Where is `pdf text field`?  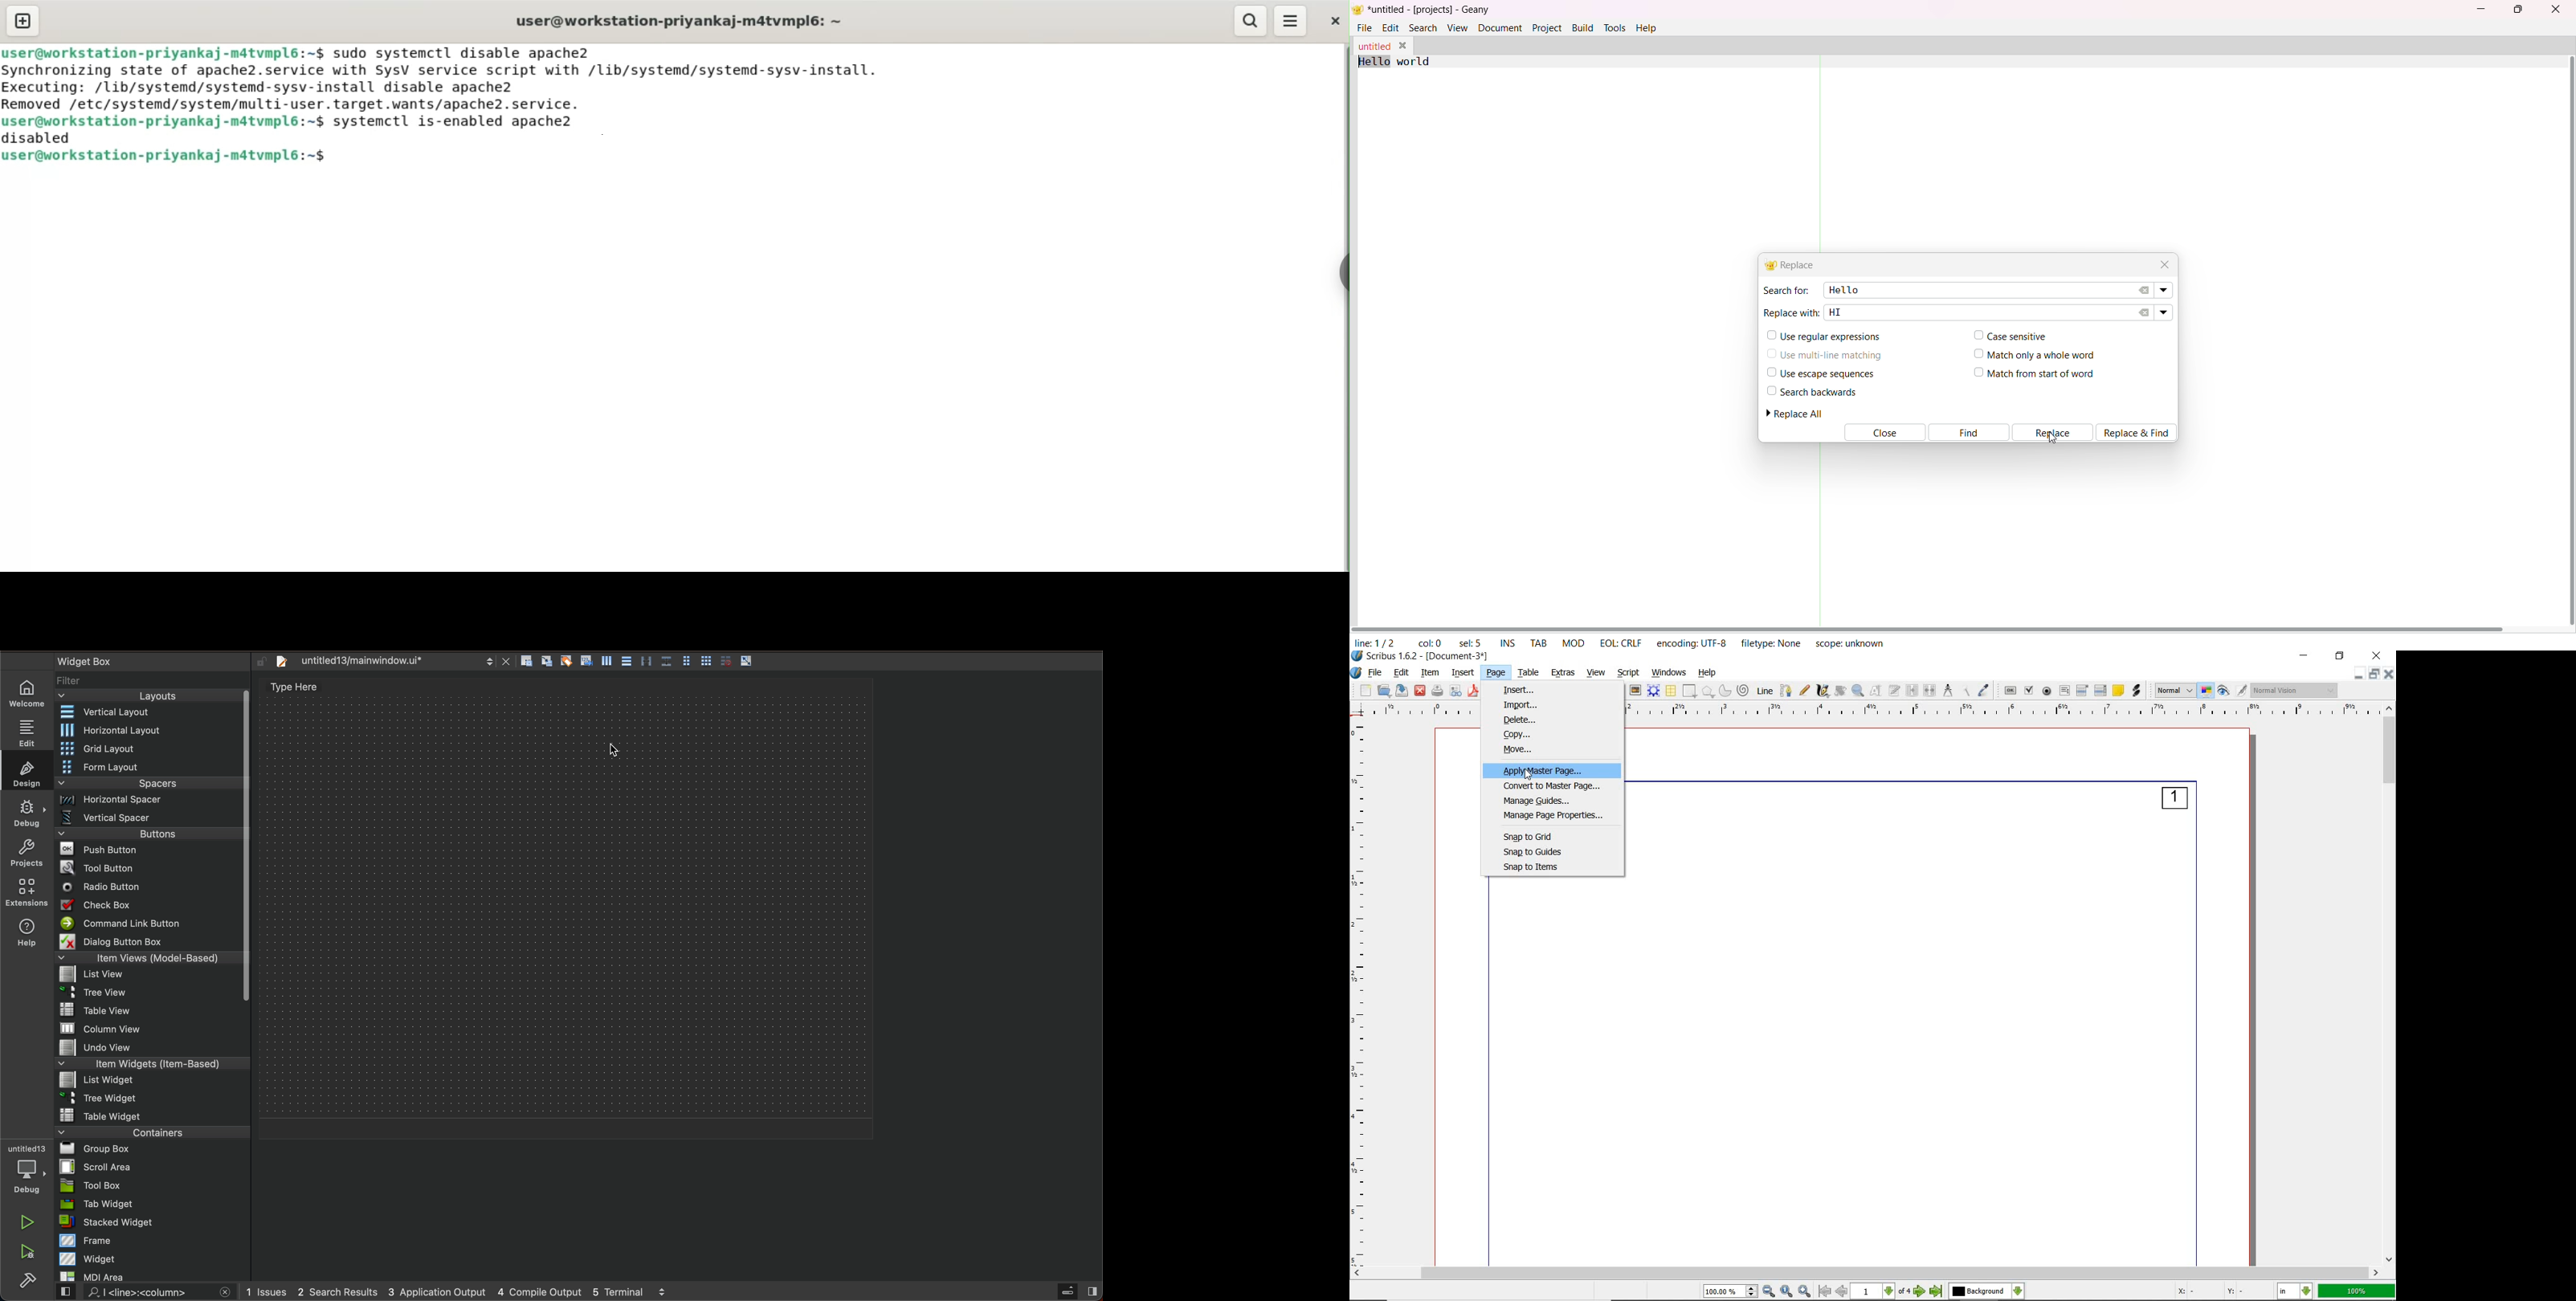 pdf text field is located at coordinates (2064, 690).